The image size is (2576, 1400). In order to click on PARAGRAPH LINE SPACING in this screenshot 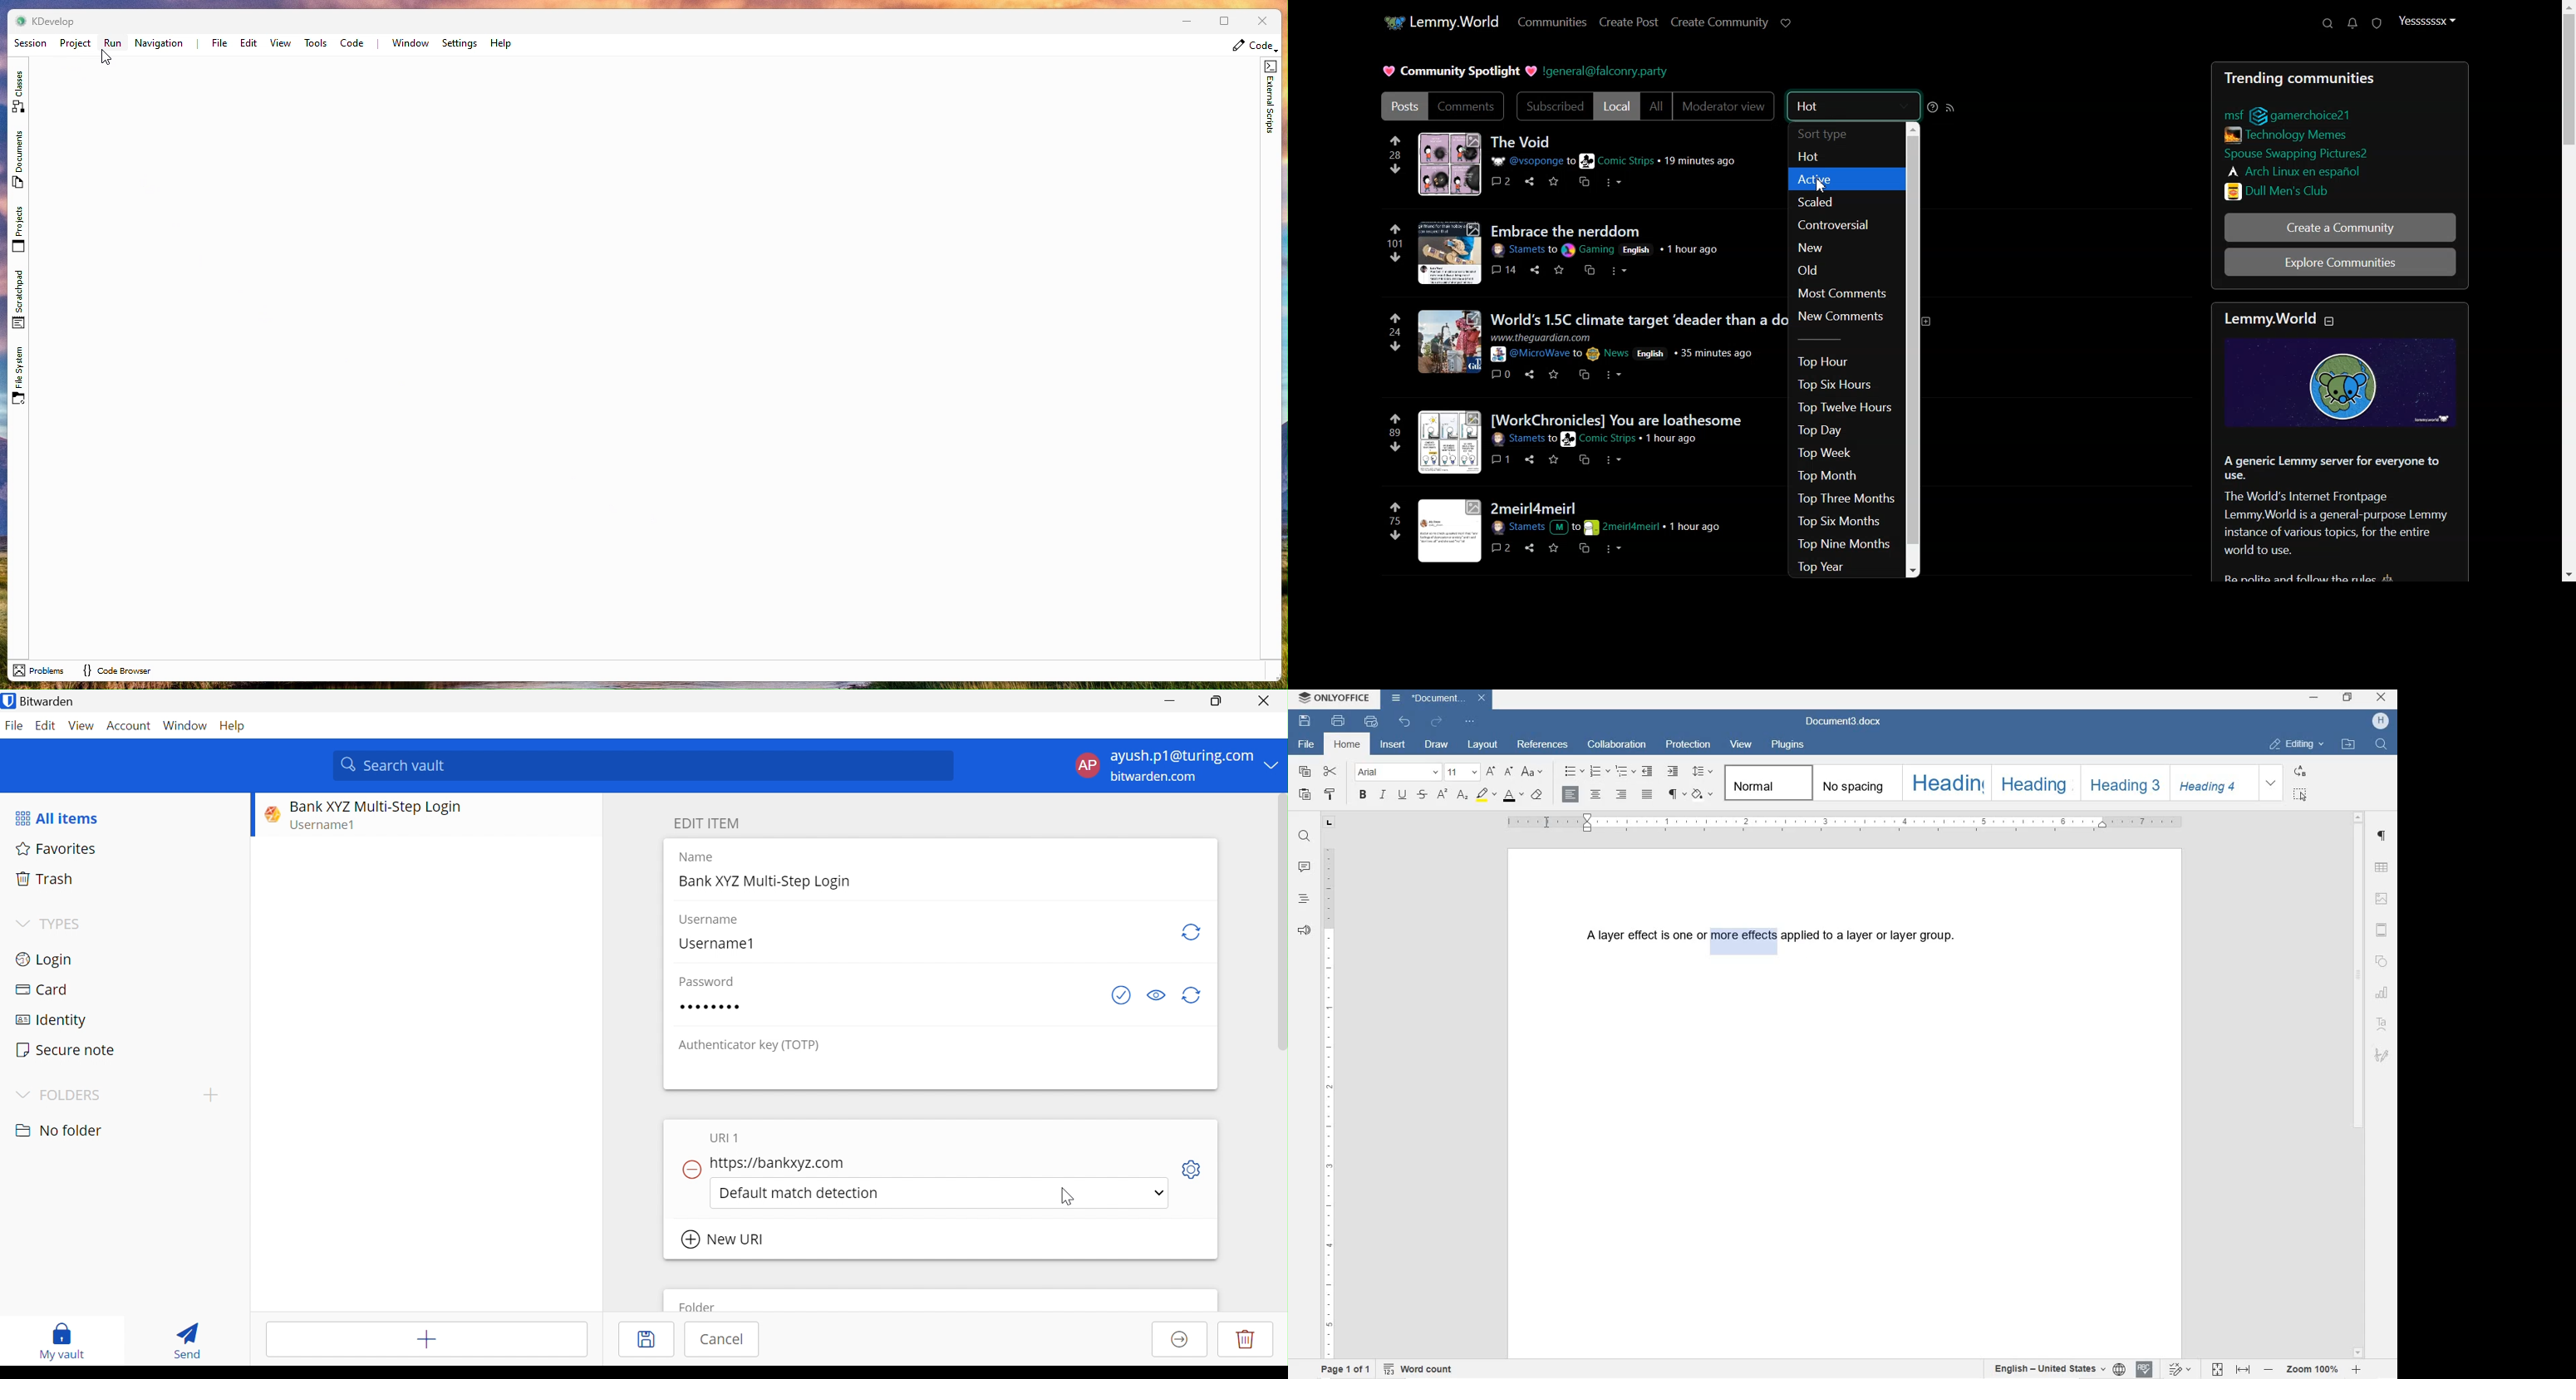, I will do `click(1705, 772)`.